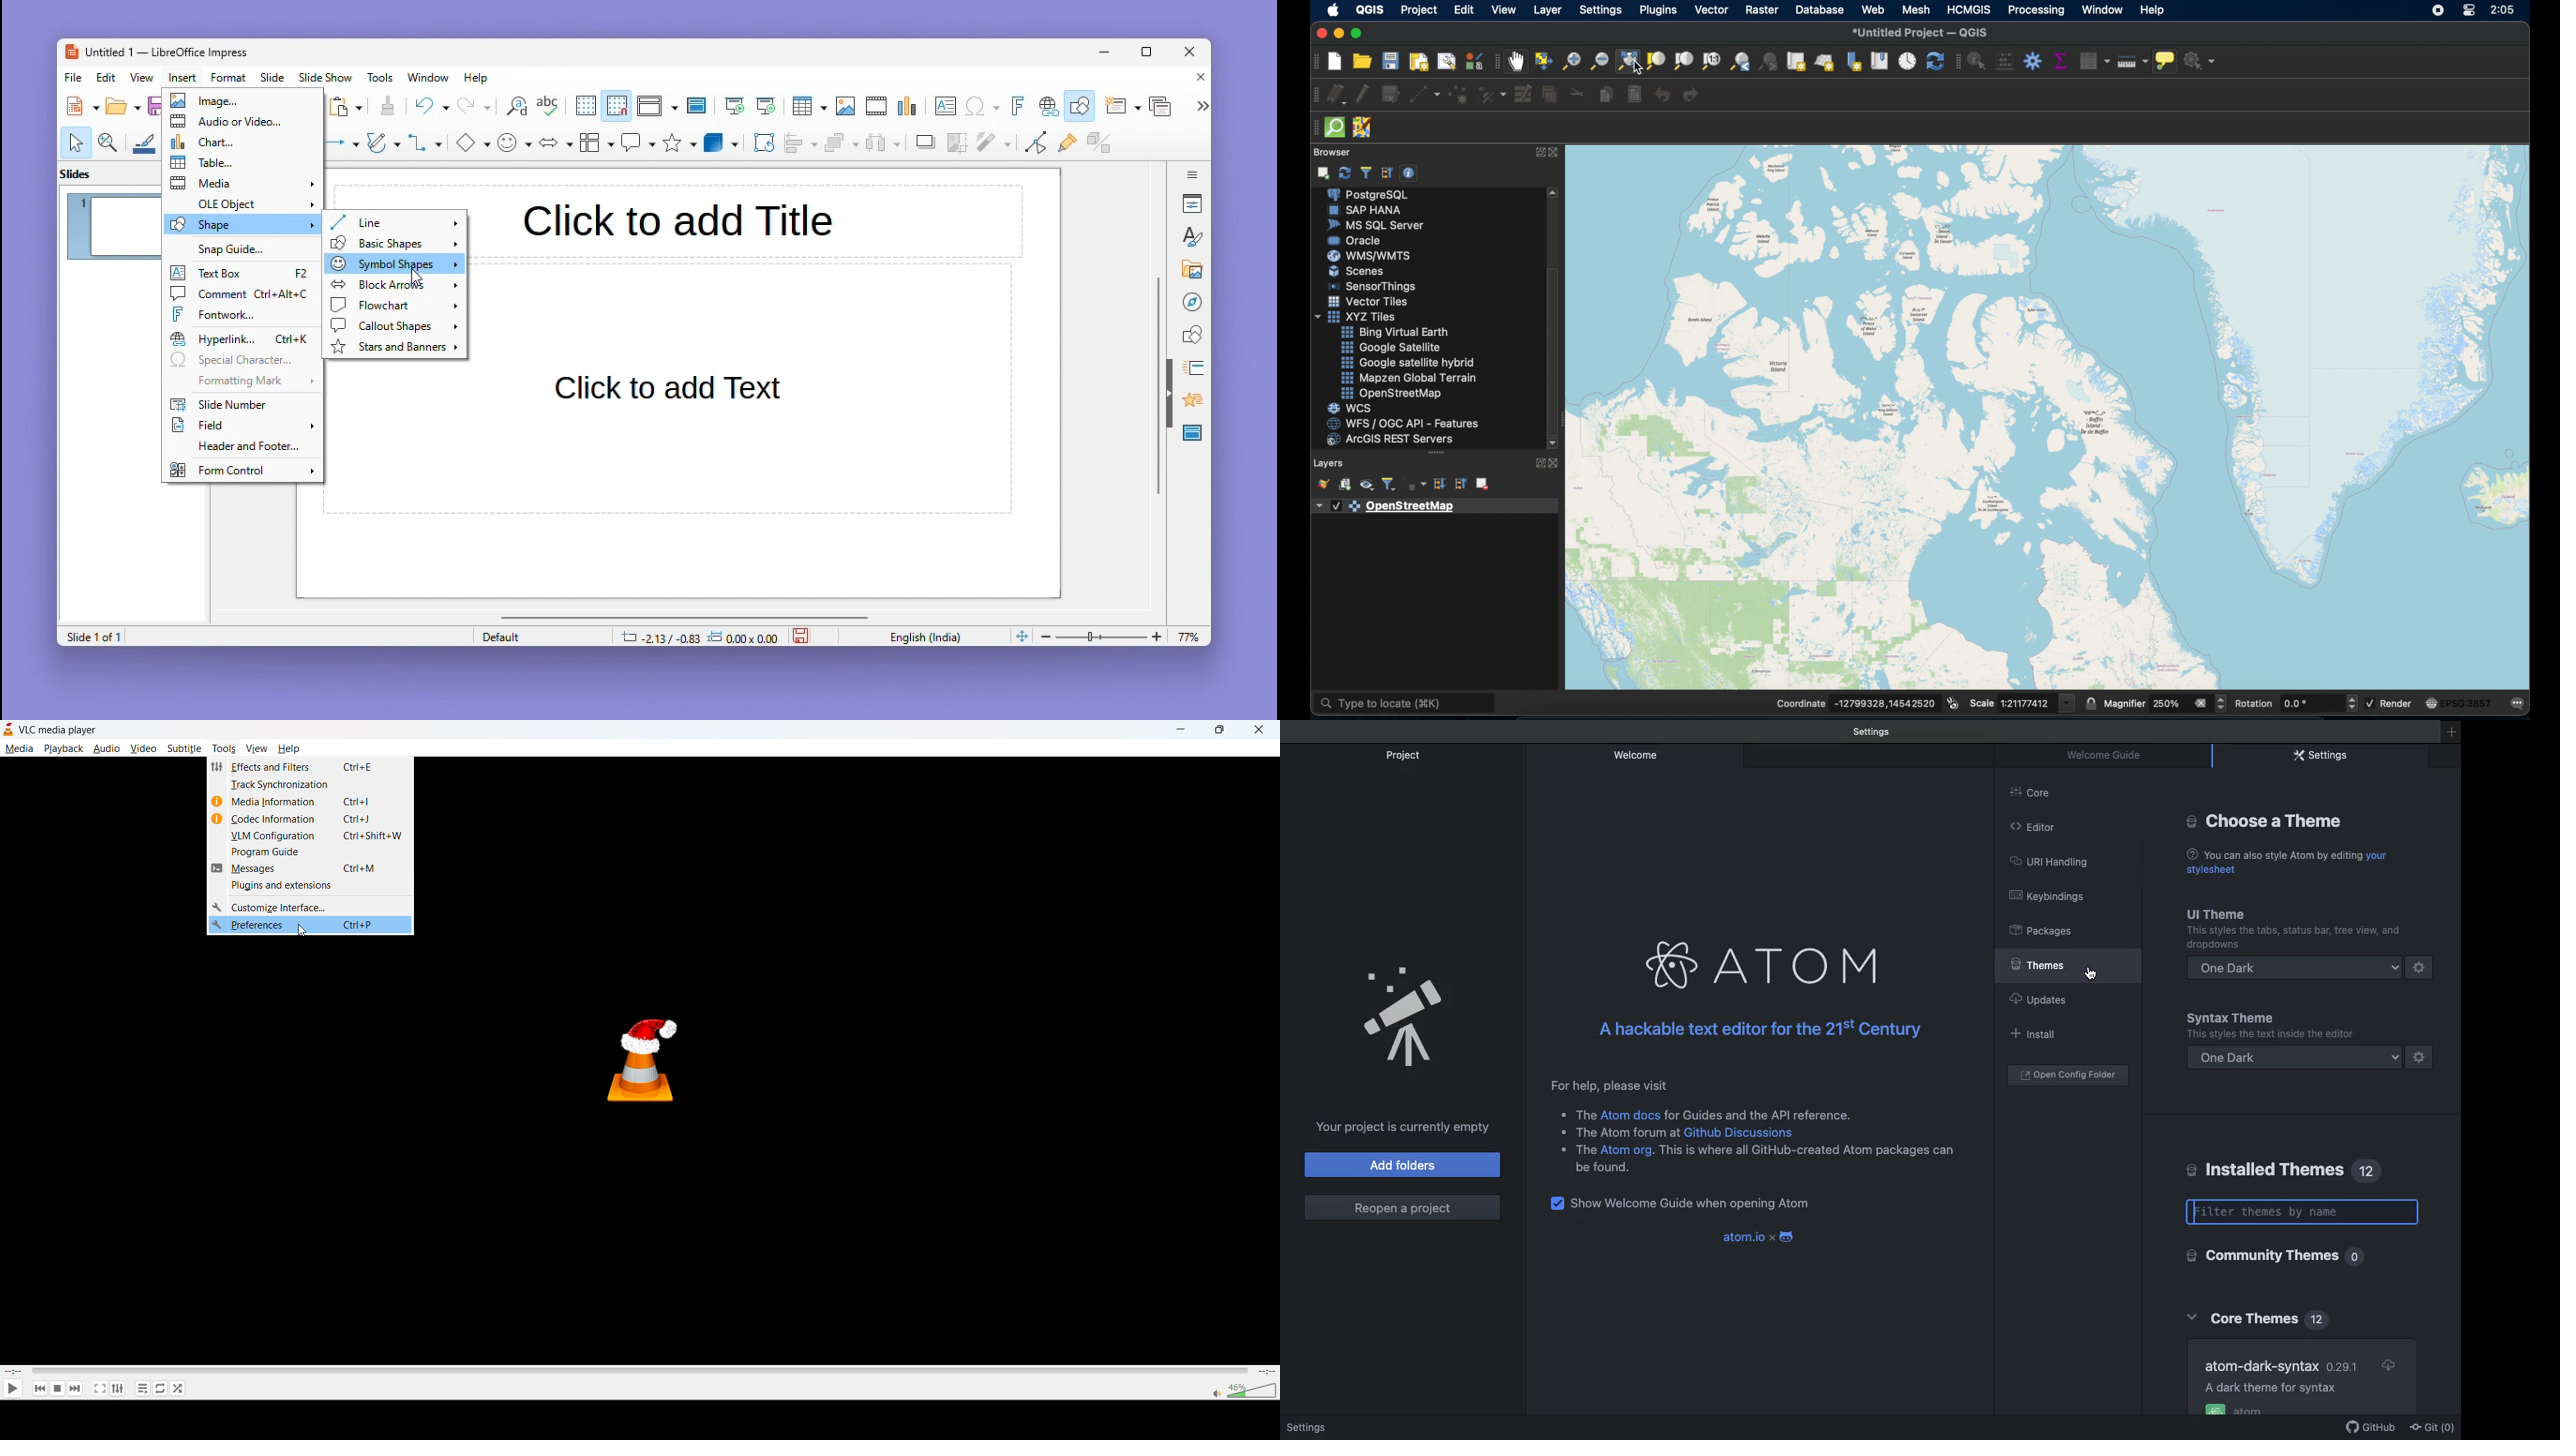 The height and width of the screenshot is (1456, 2576). Describe the element at coordinates (1190, 368) in the screenshot. I see `Animation` at that location.